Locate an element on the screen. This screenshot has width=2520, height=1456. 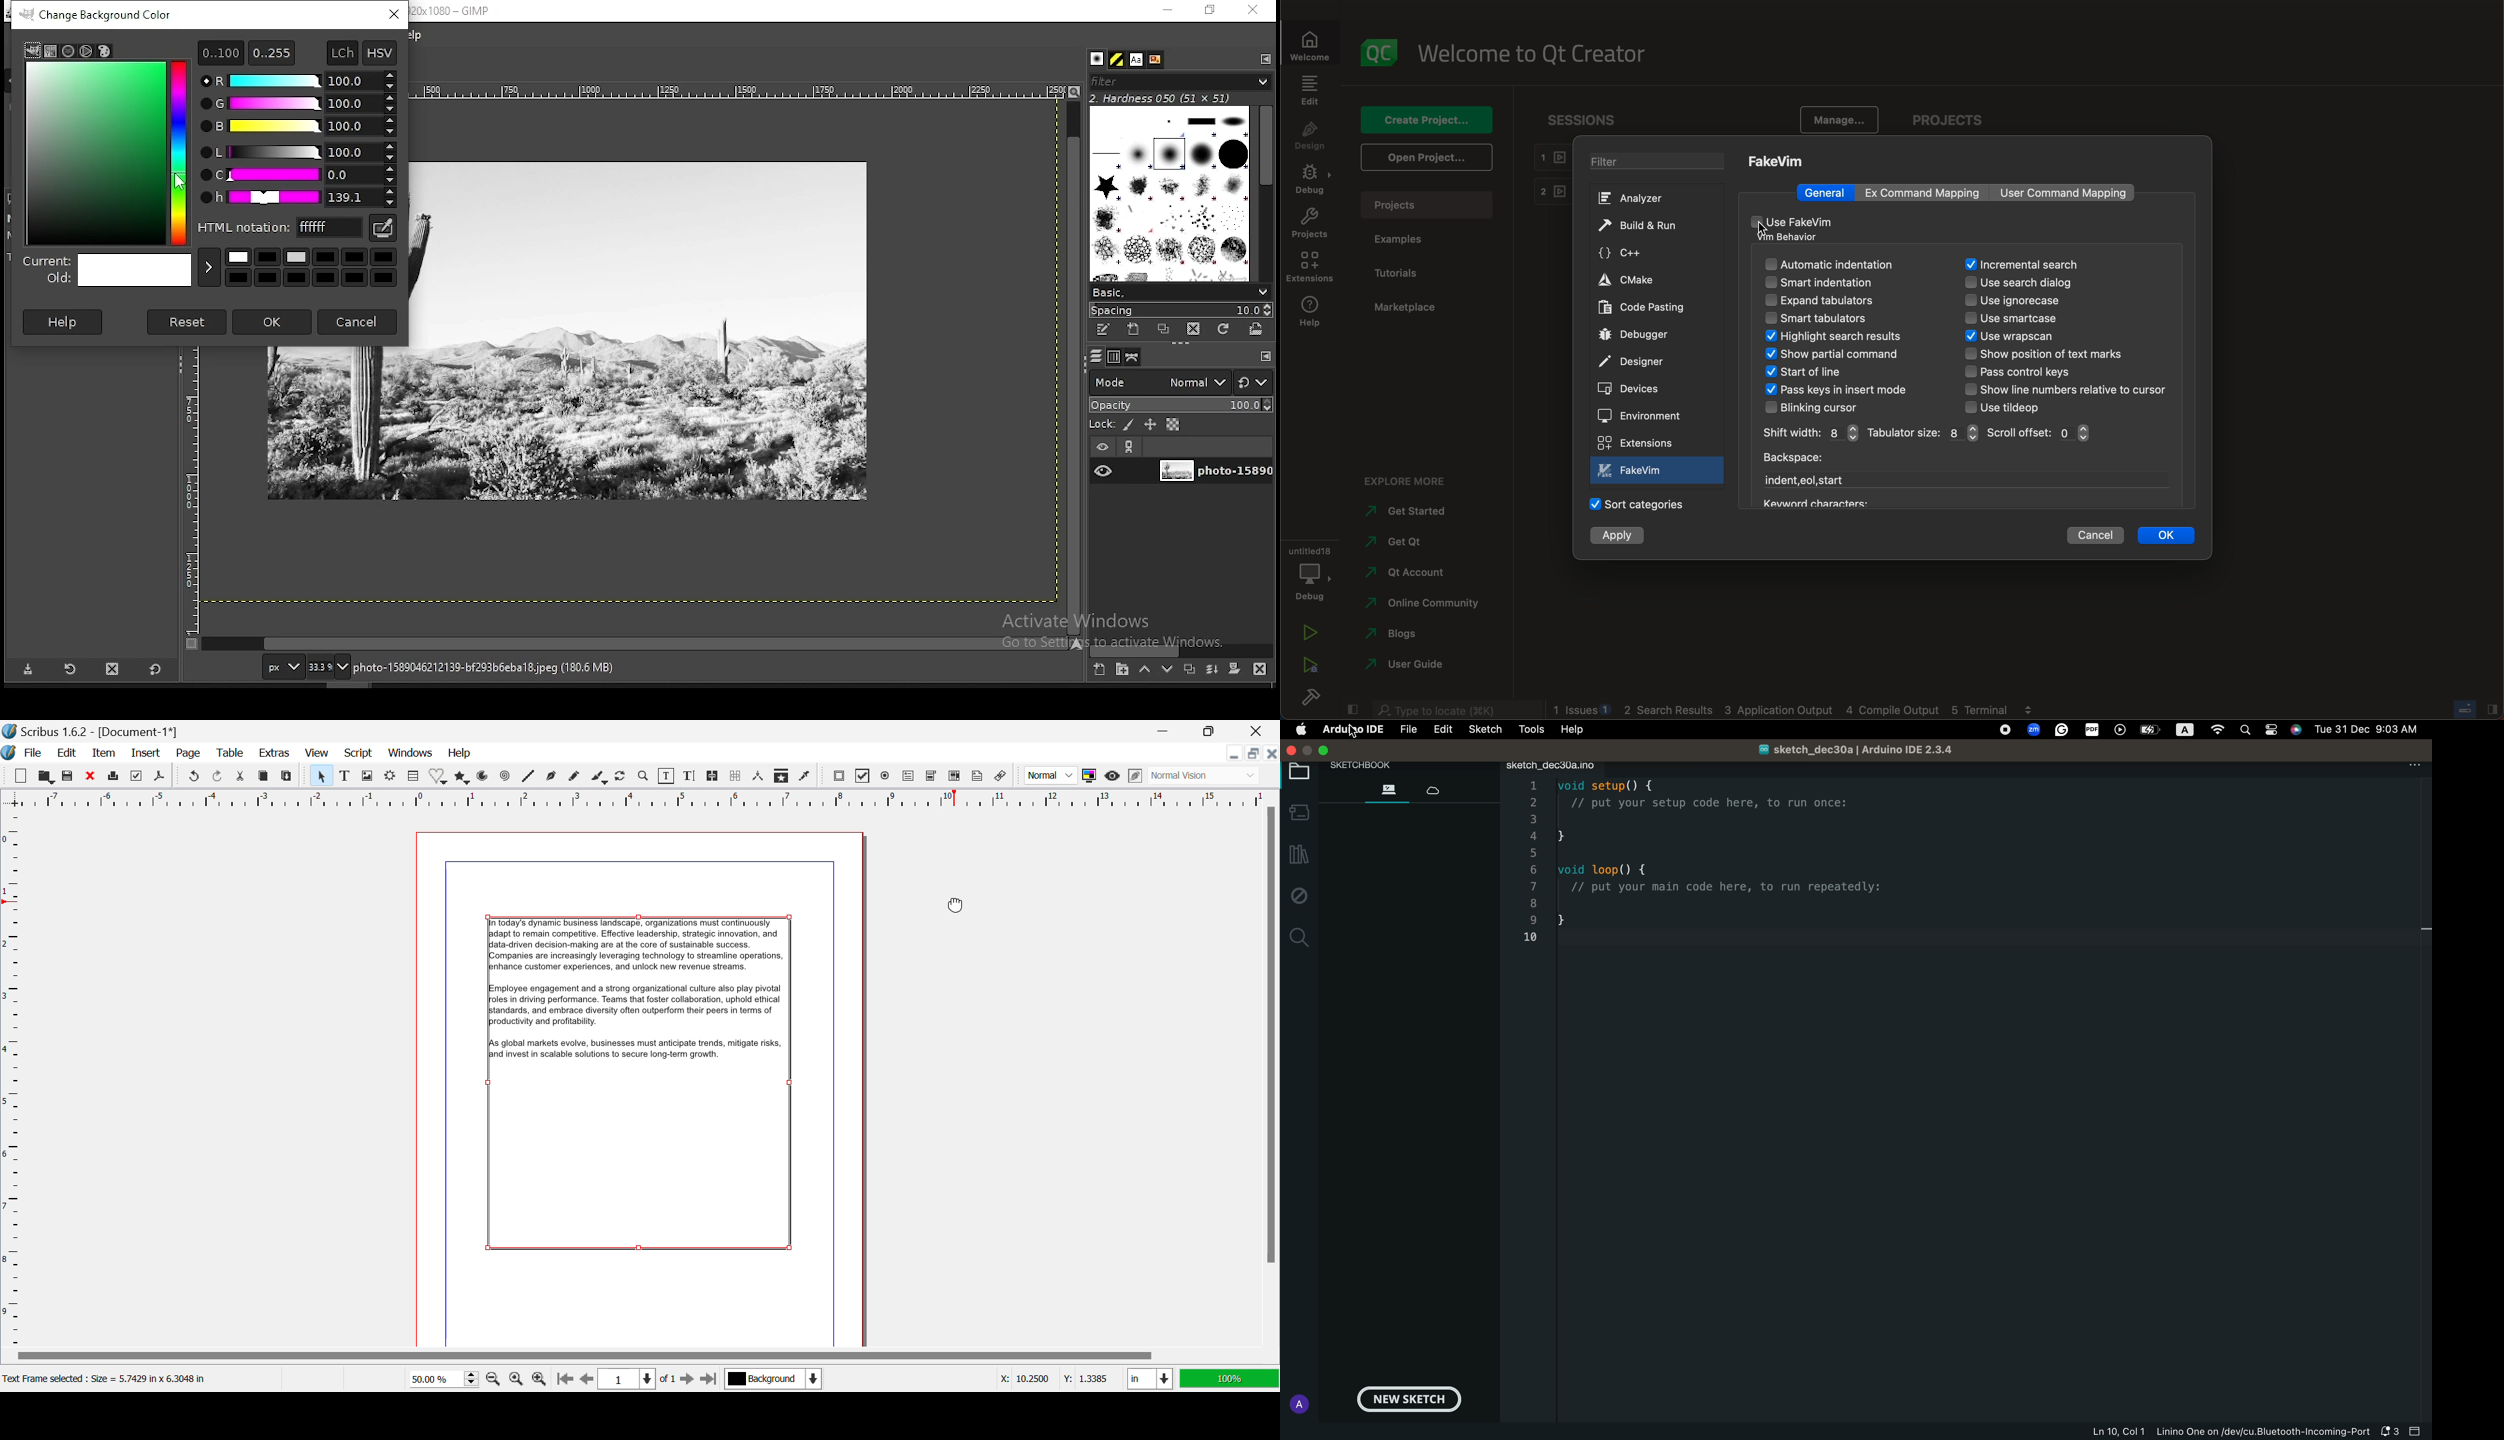
examples is located at coordinates (1403, 238).